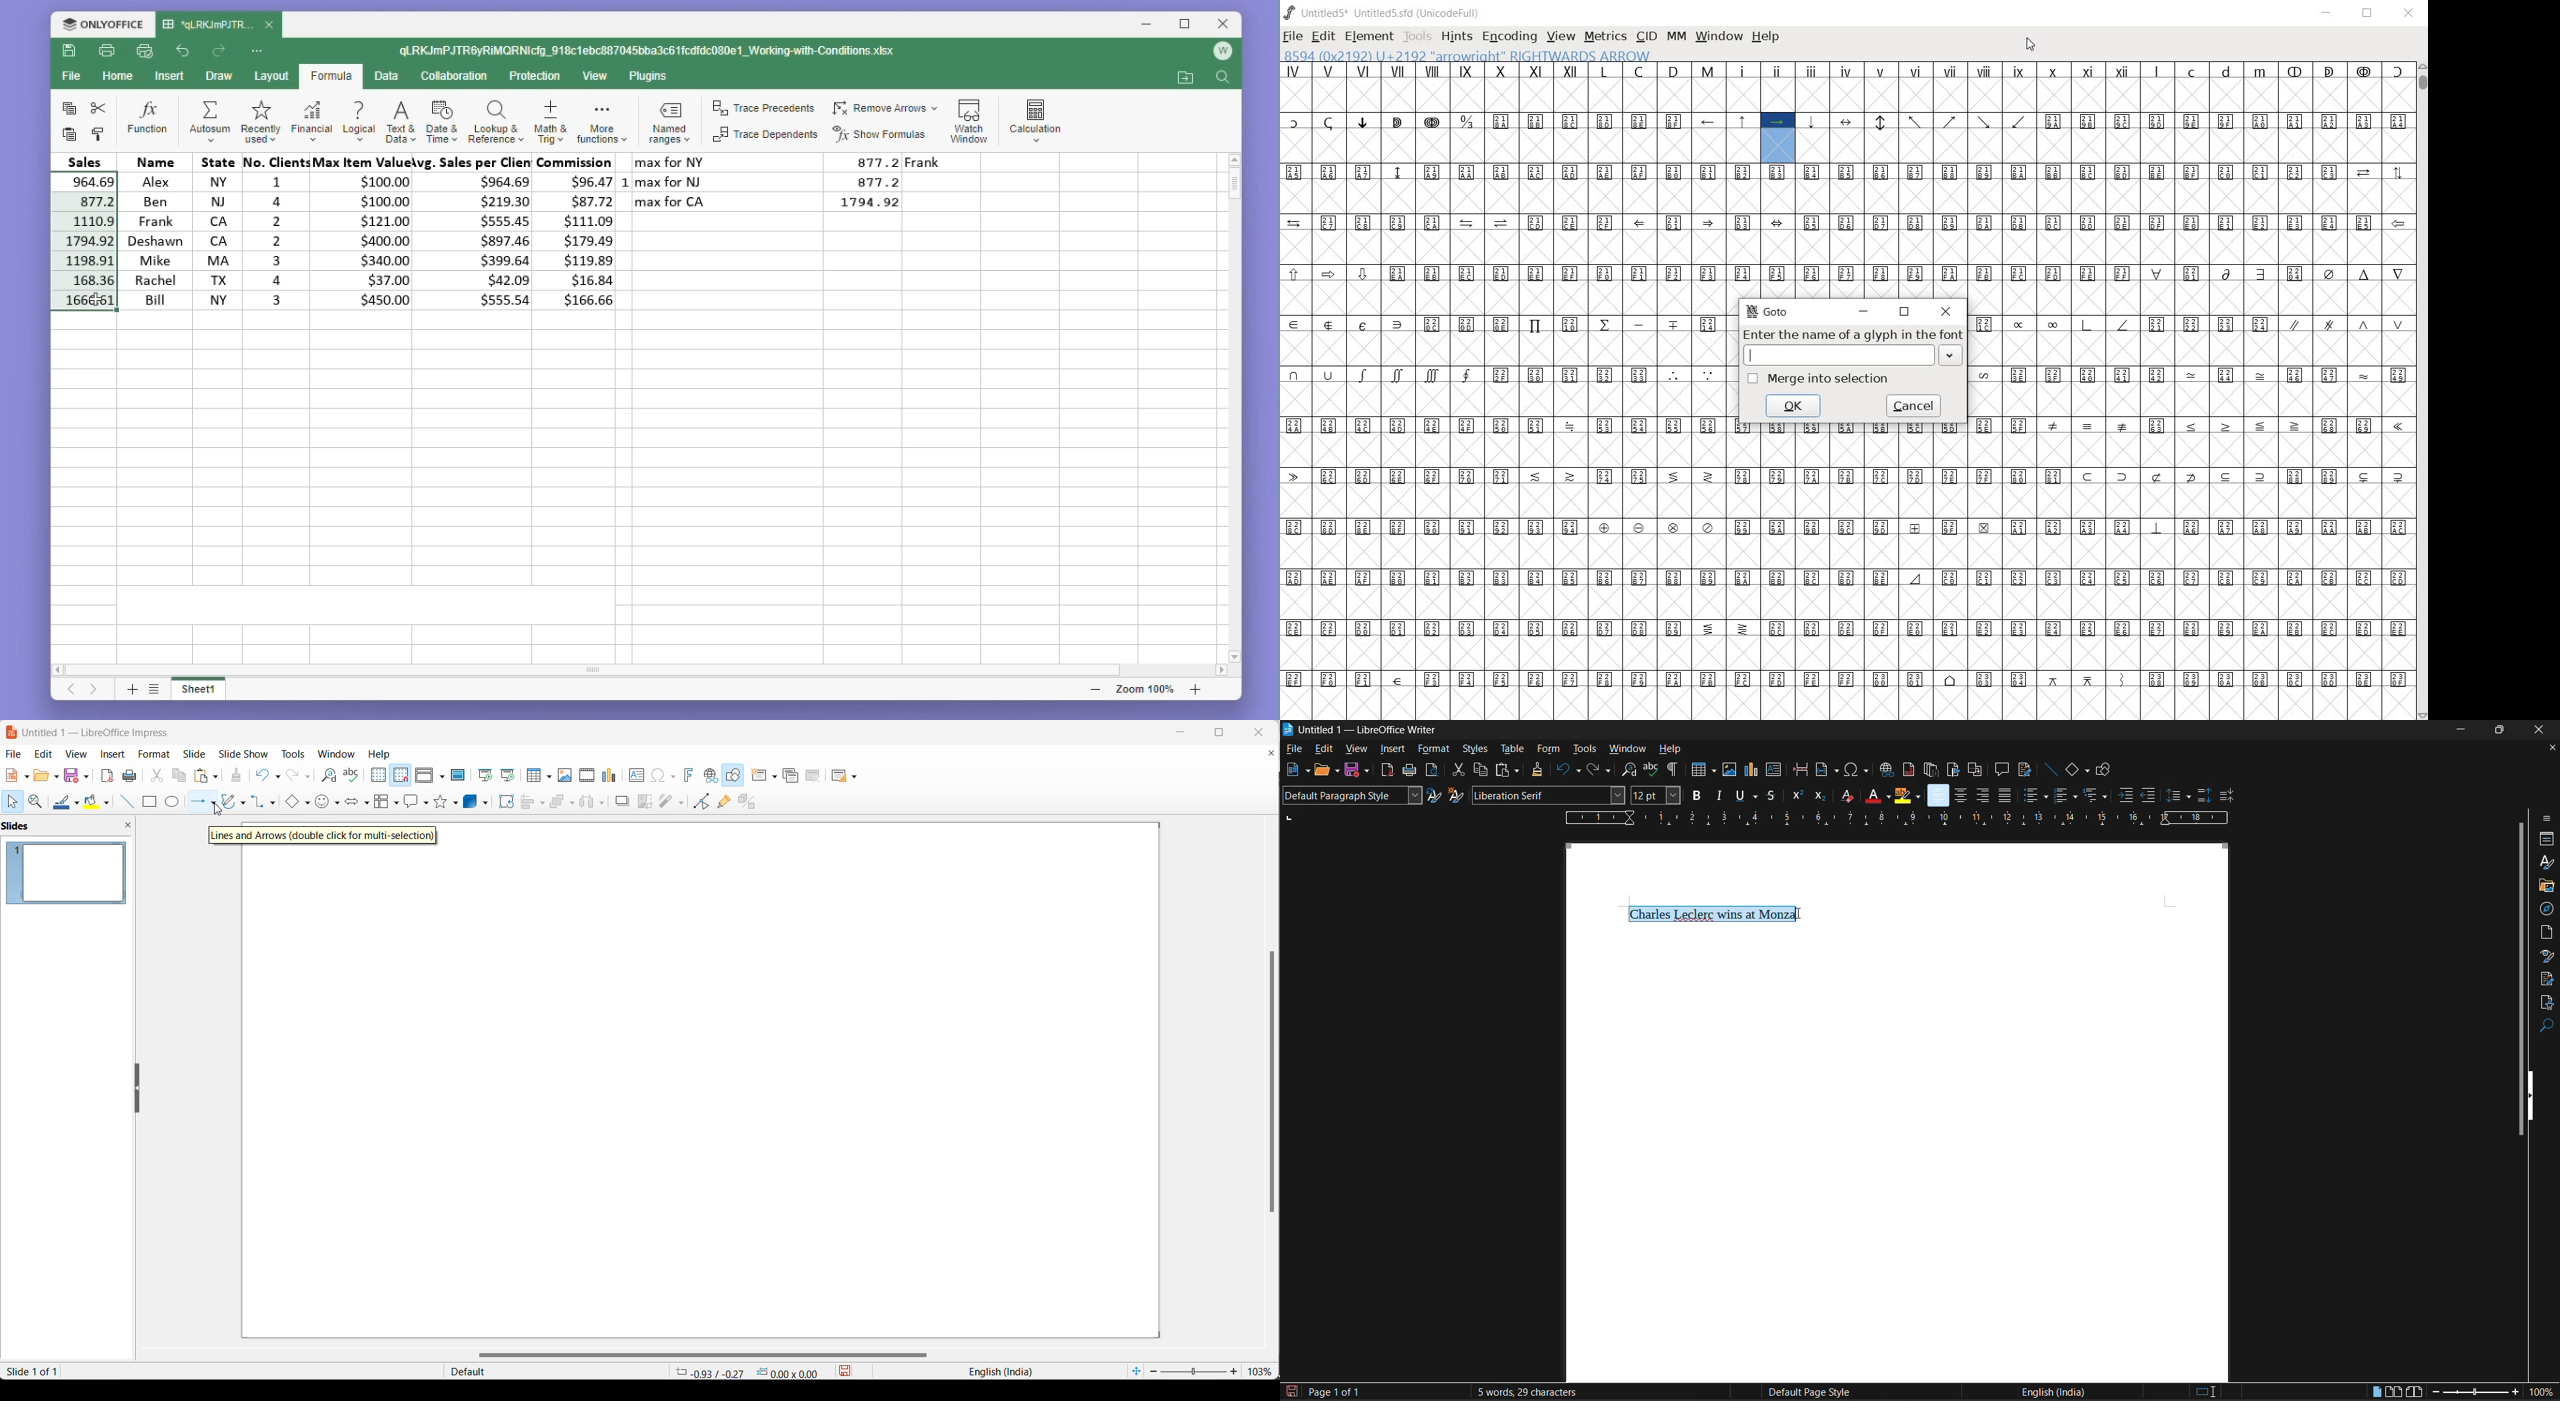 Image resolution: width=2576 pixels, height=1428 pixels. Describe the element at coordinates (453, 76) in the screenshot. I see `Collaboration` at that location.